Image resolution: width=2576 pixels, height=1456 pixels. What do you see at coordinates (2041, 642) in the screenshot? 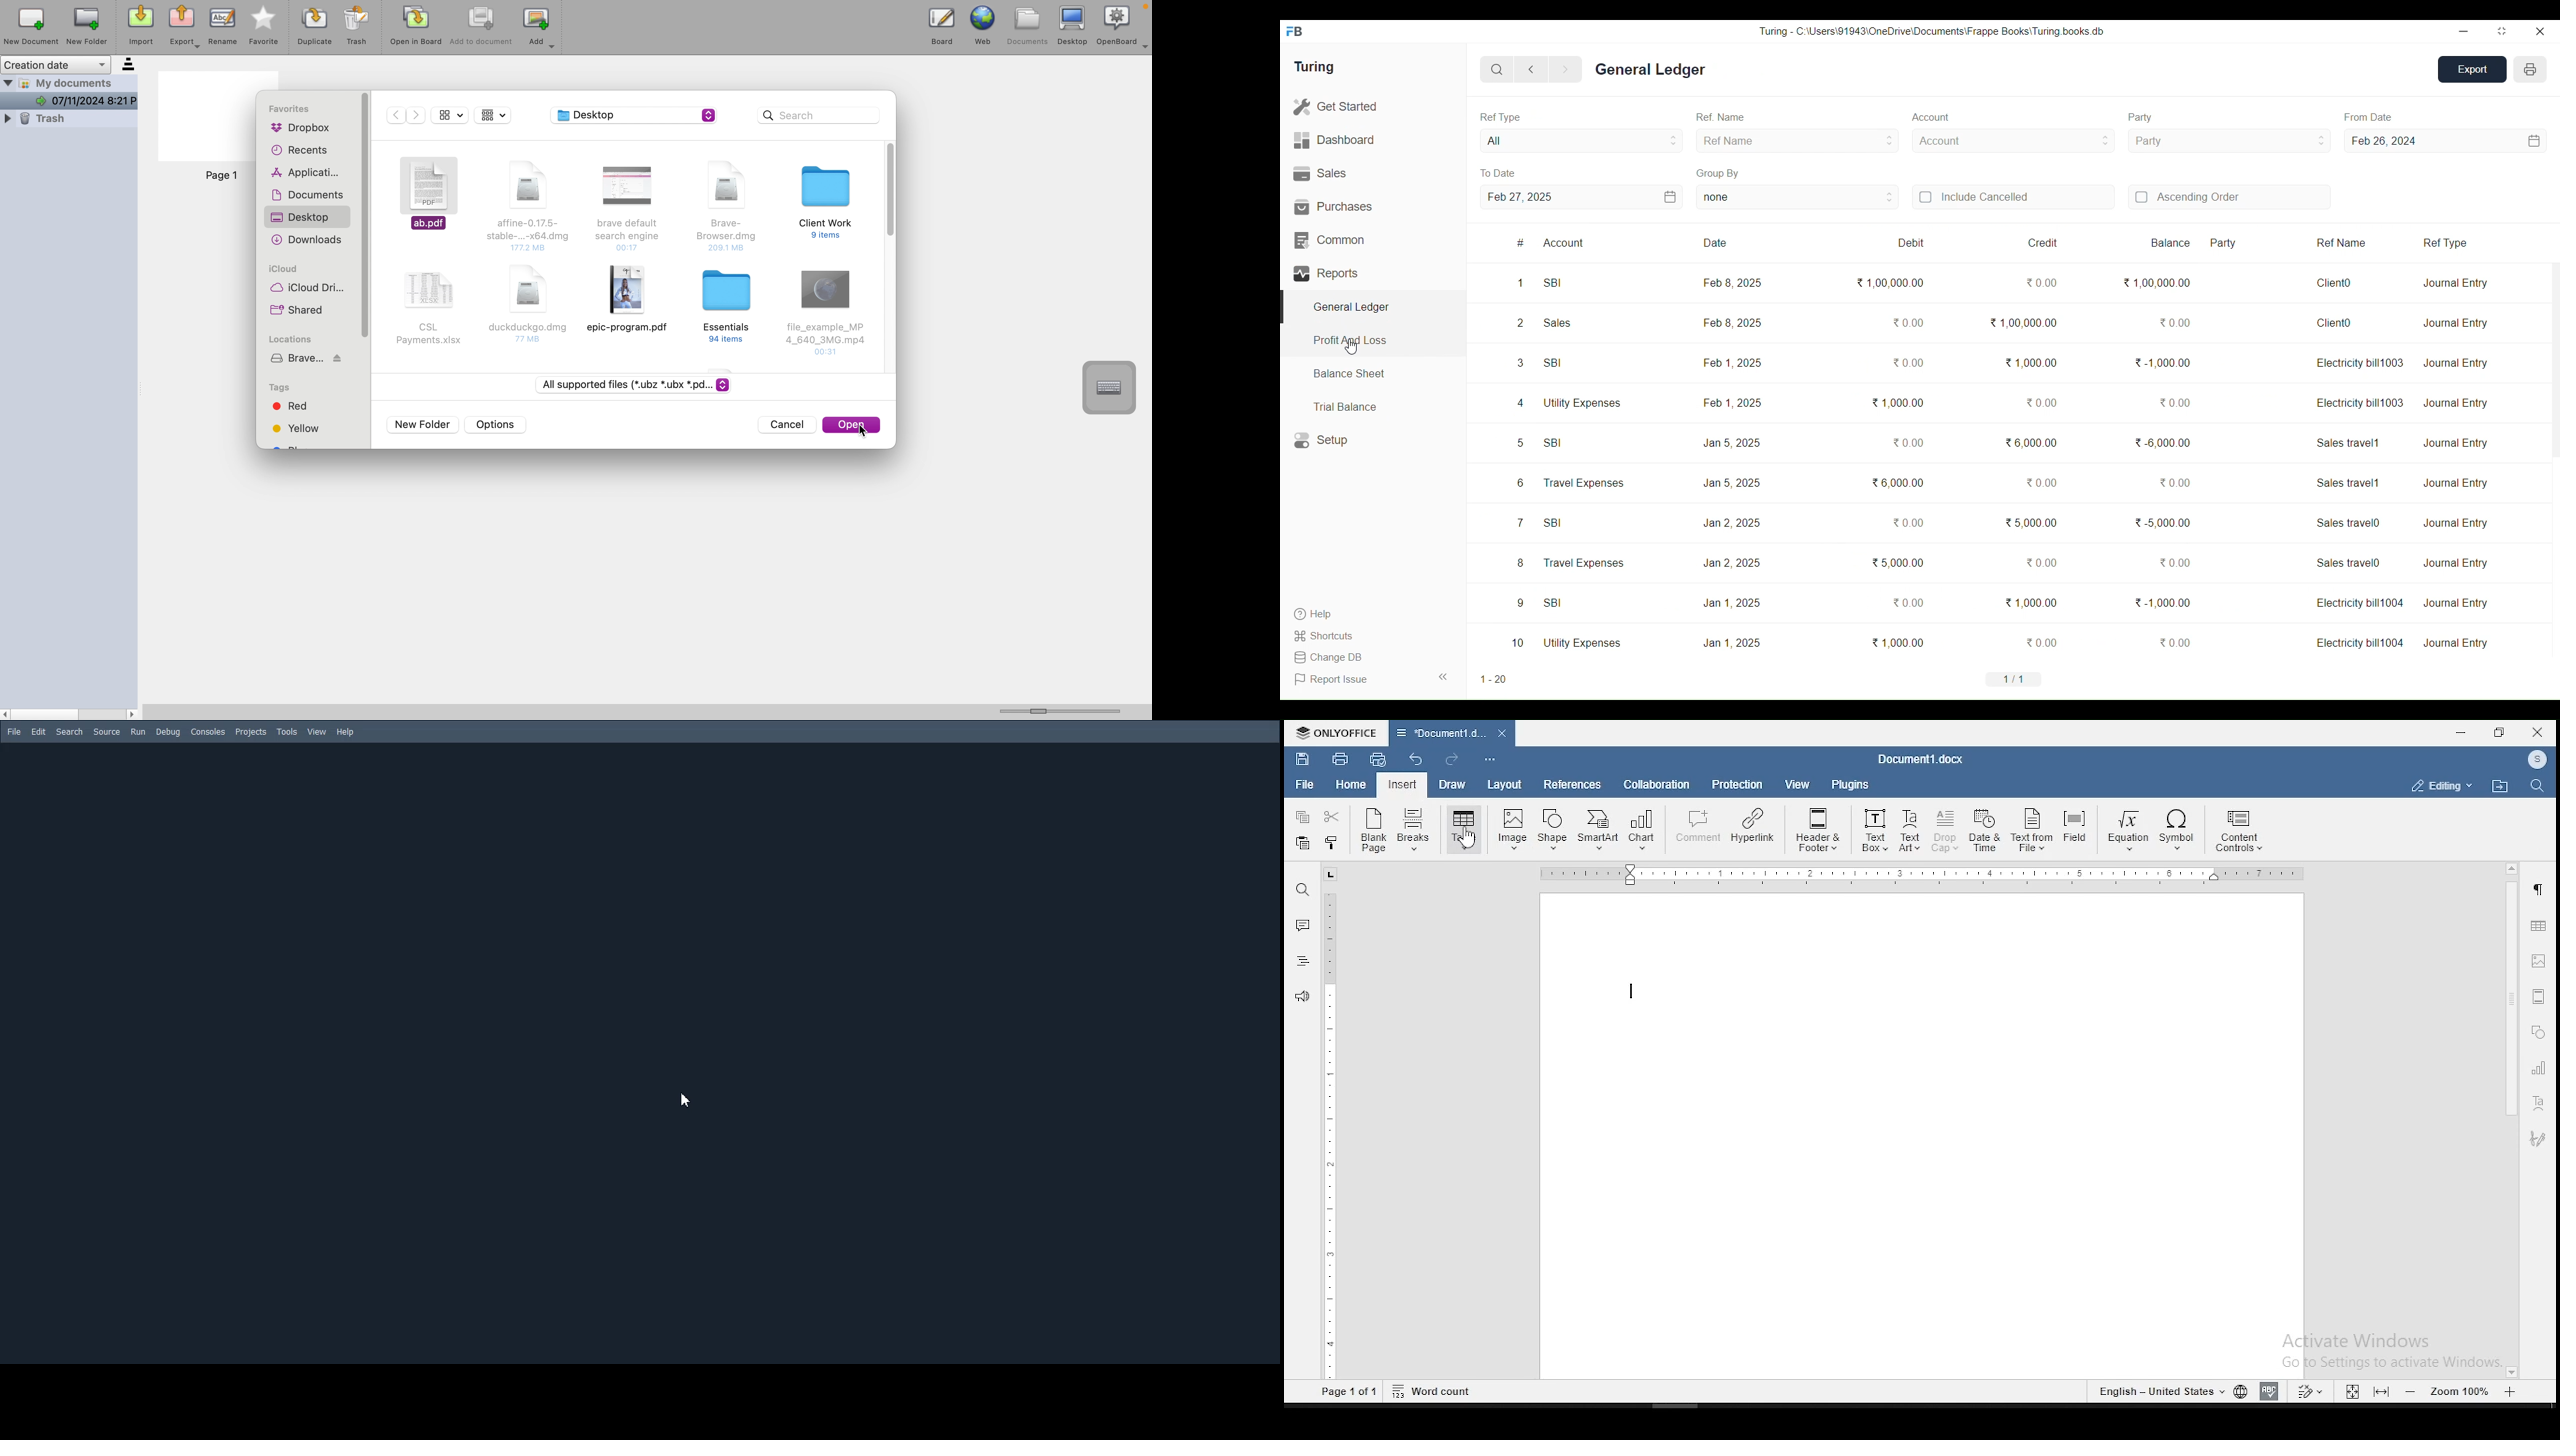
I see `0.00` at bounding box center [2041, 642].